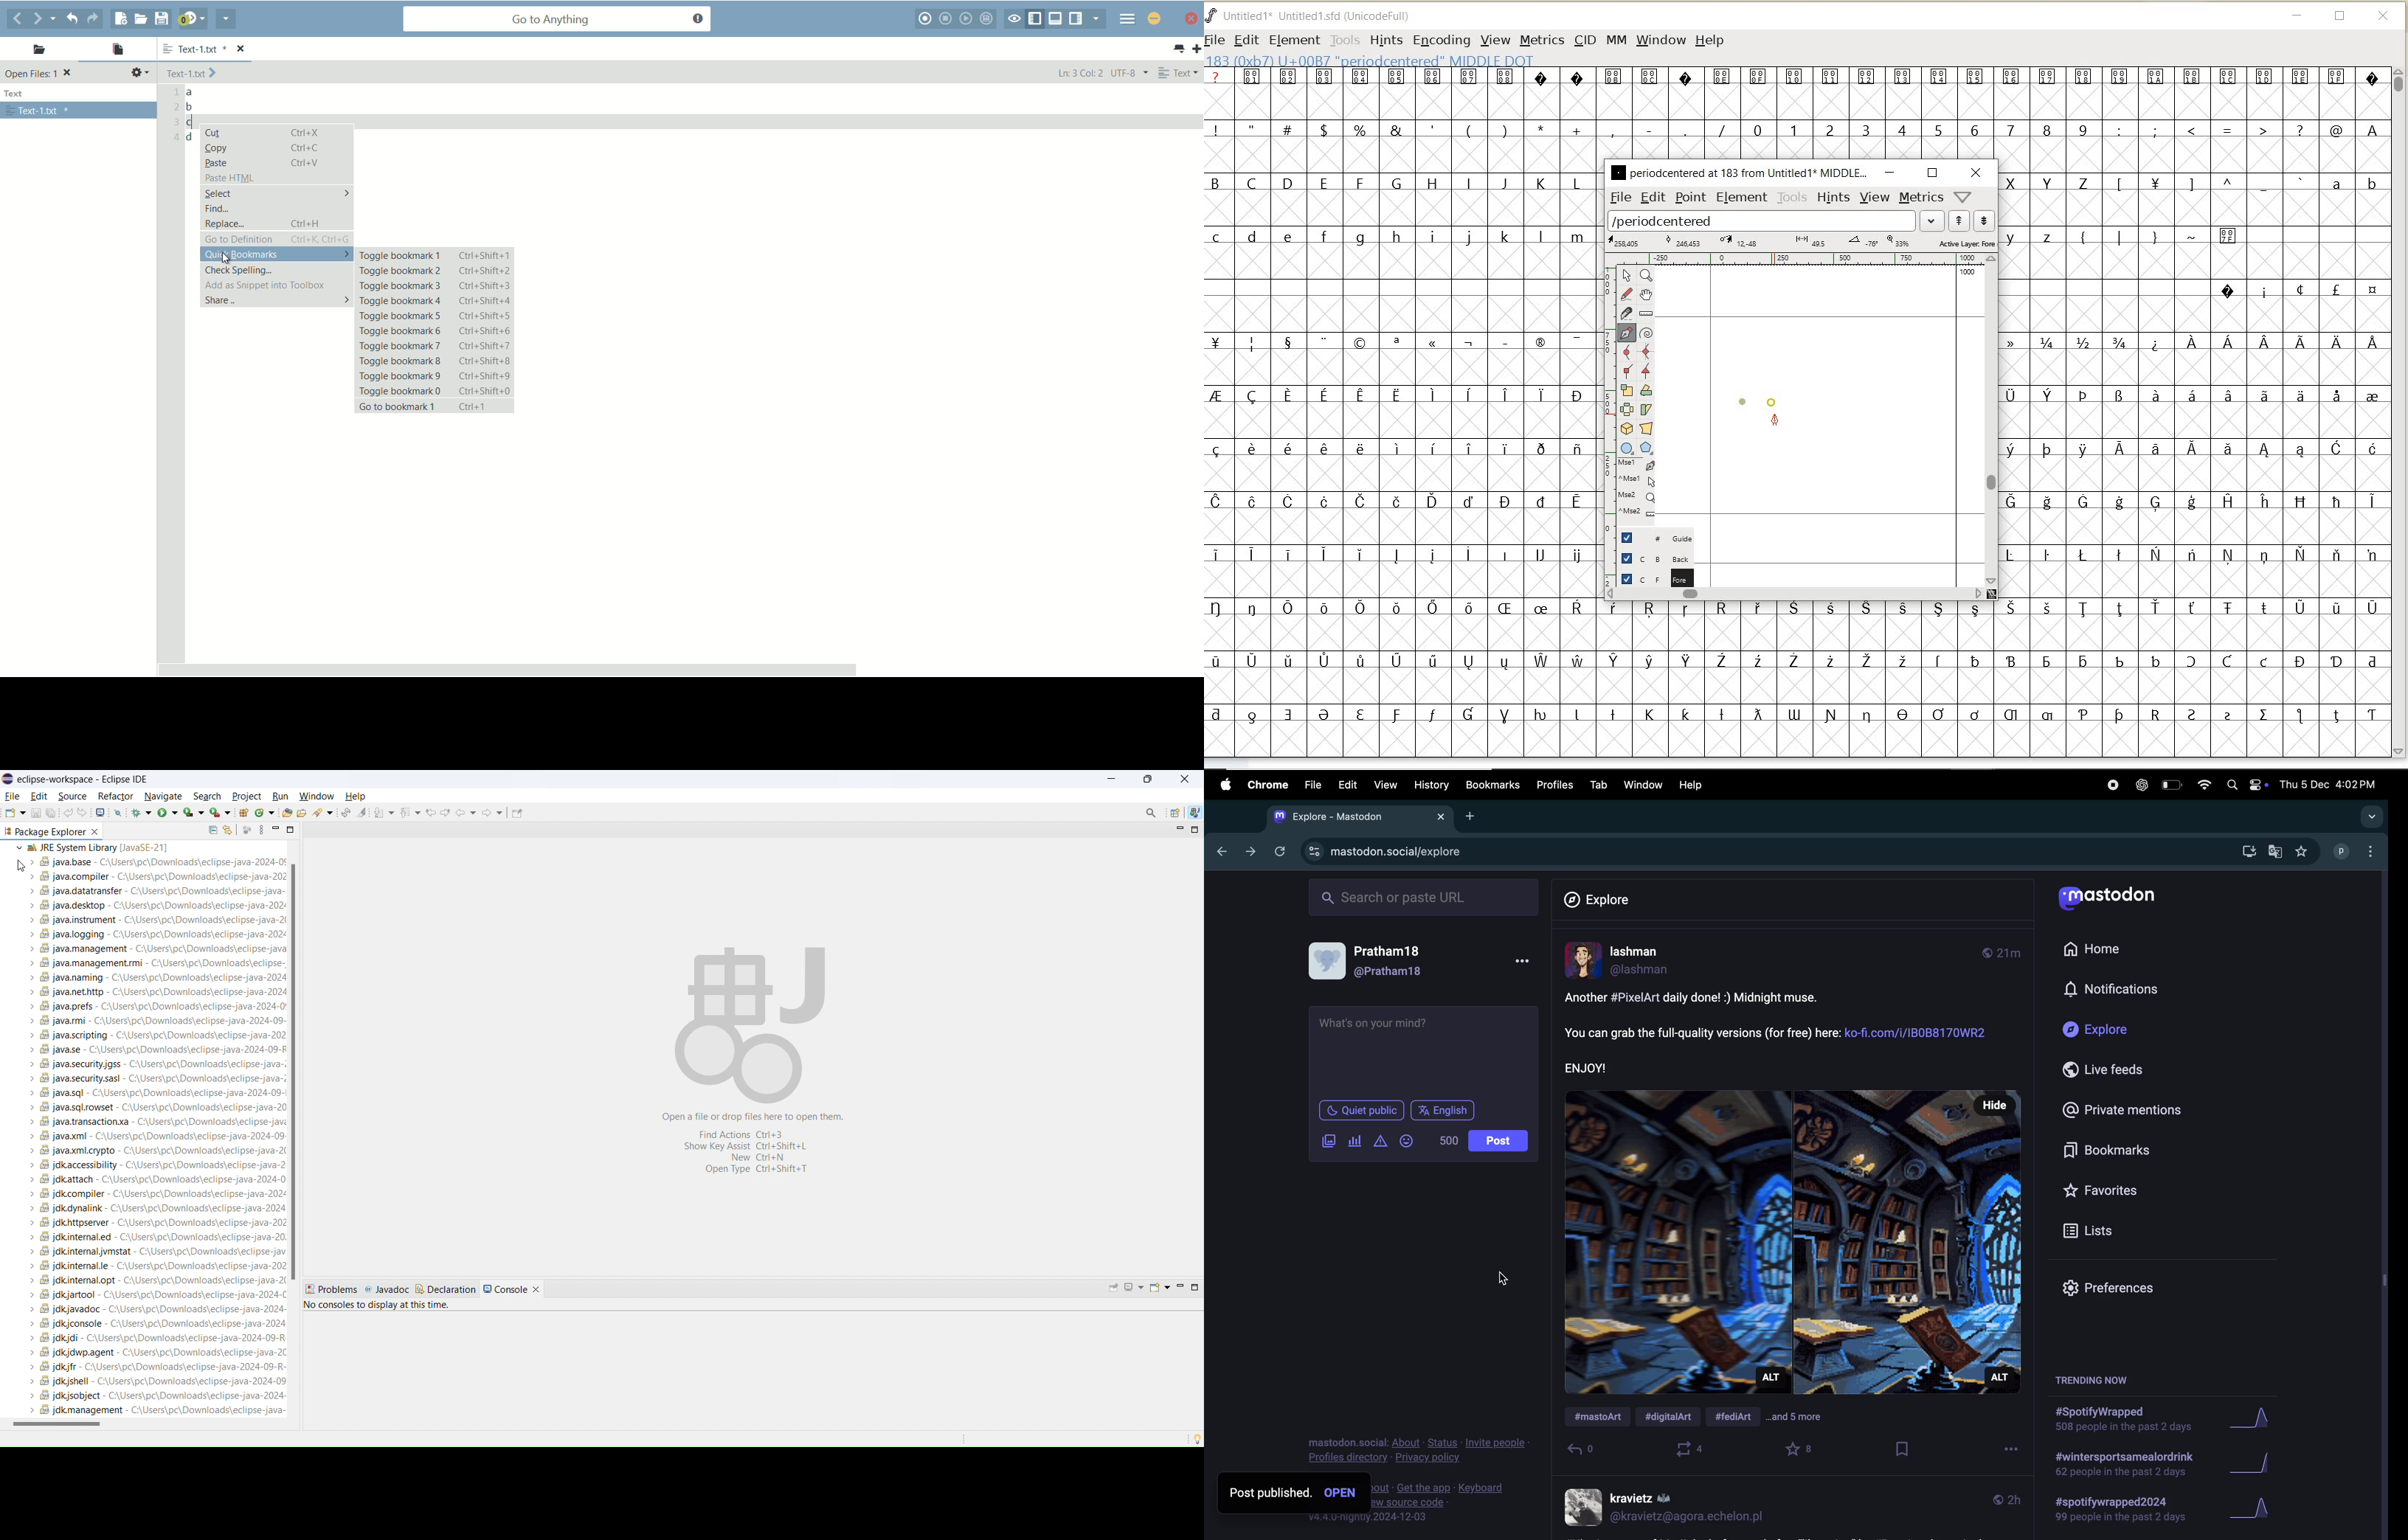 The image size is (2408, 1540). I want to click on pointer, so click(1626, 276).